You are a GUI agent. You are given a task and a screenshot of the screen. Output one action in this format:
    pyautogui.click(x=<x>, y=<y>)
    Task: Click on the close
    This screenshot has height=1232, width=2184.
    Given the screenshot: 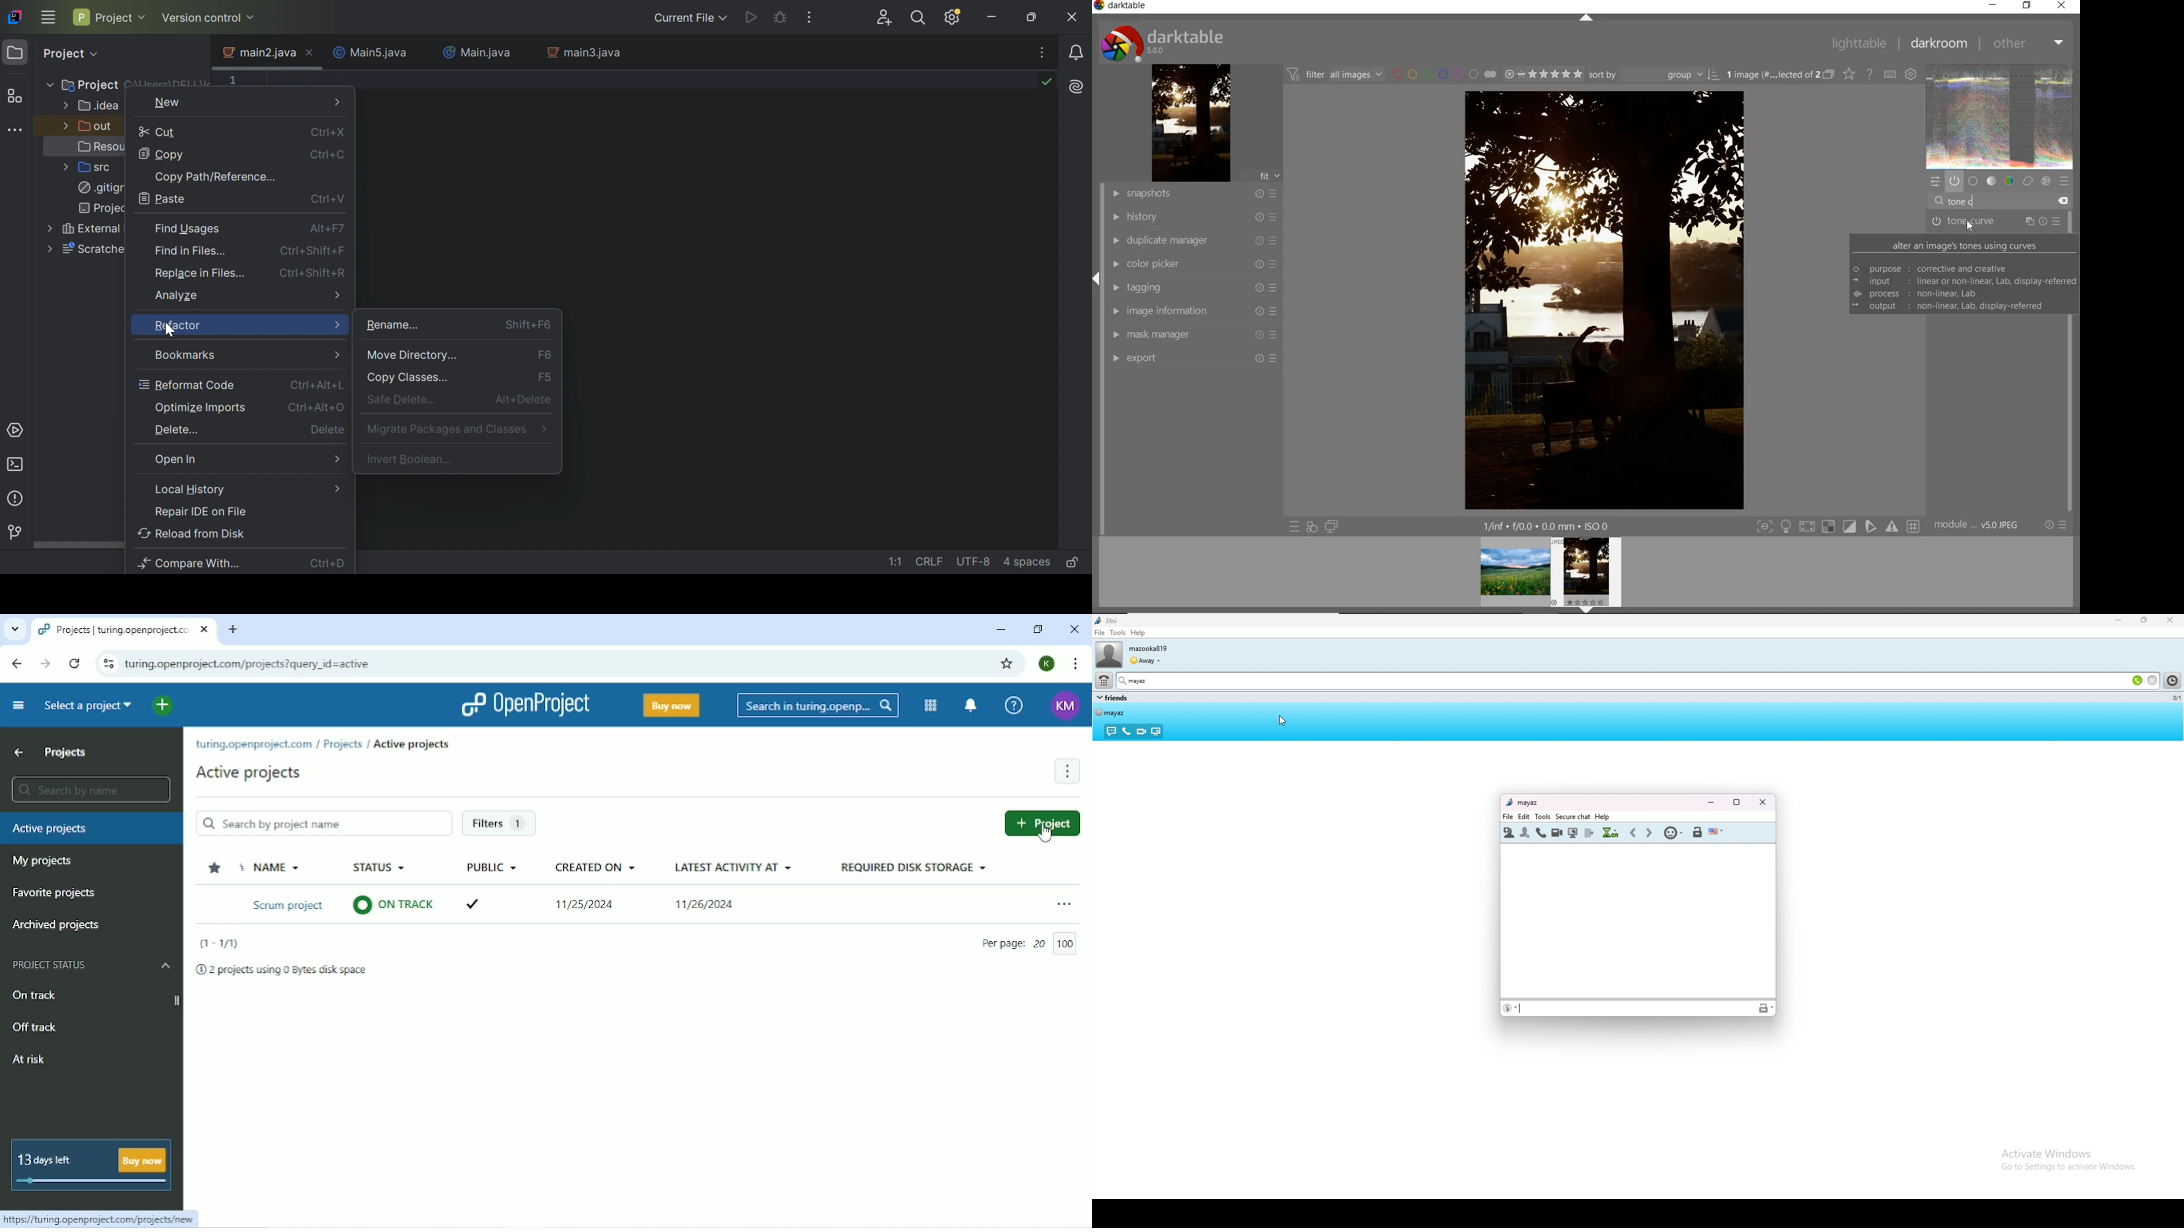 What is the action you would take?
    pyautogui.click(x=1763, y=803)
    